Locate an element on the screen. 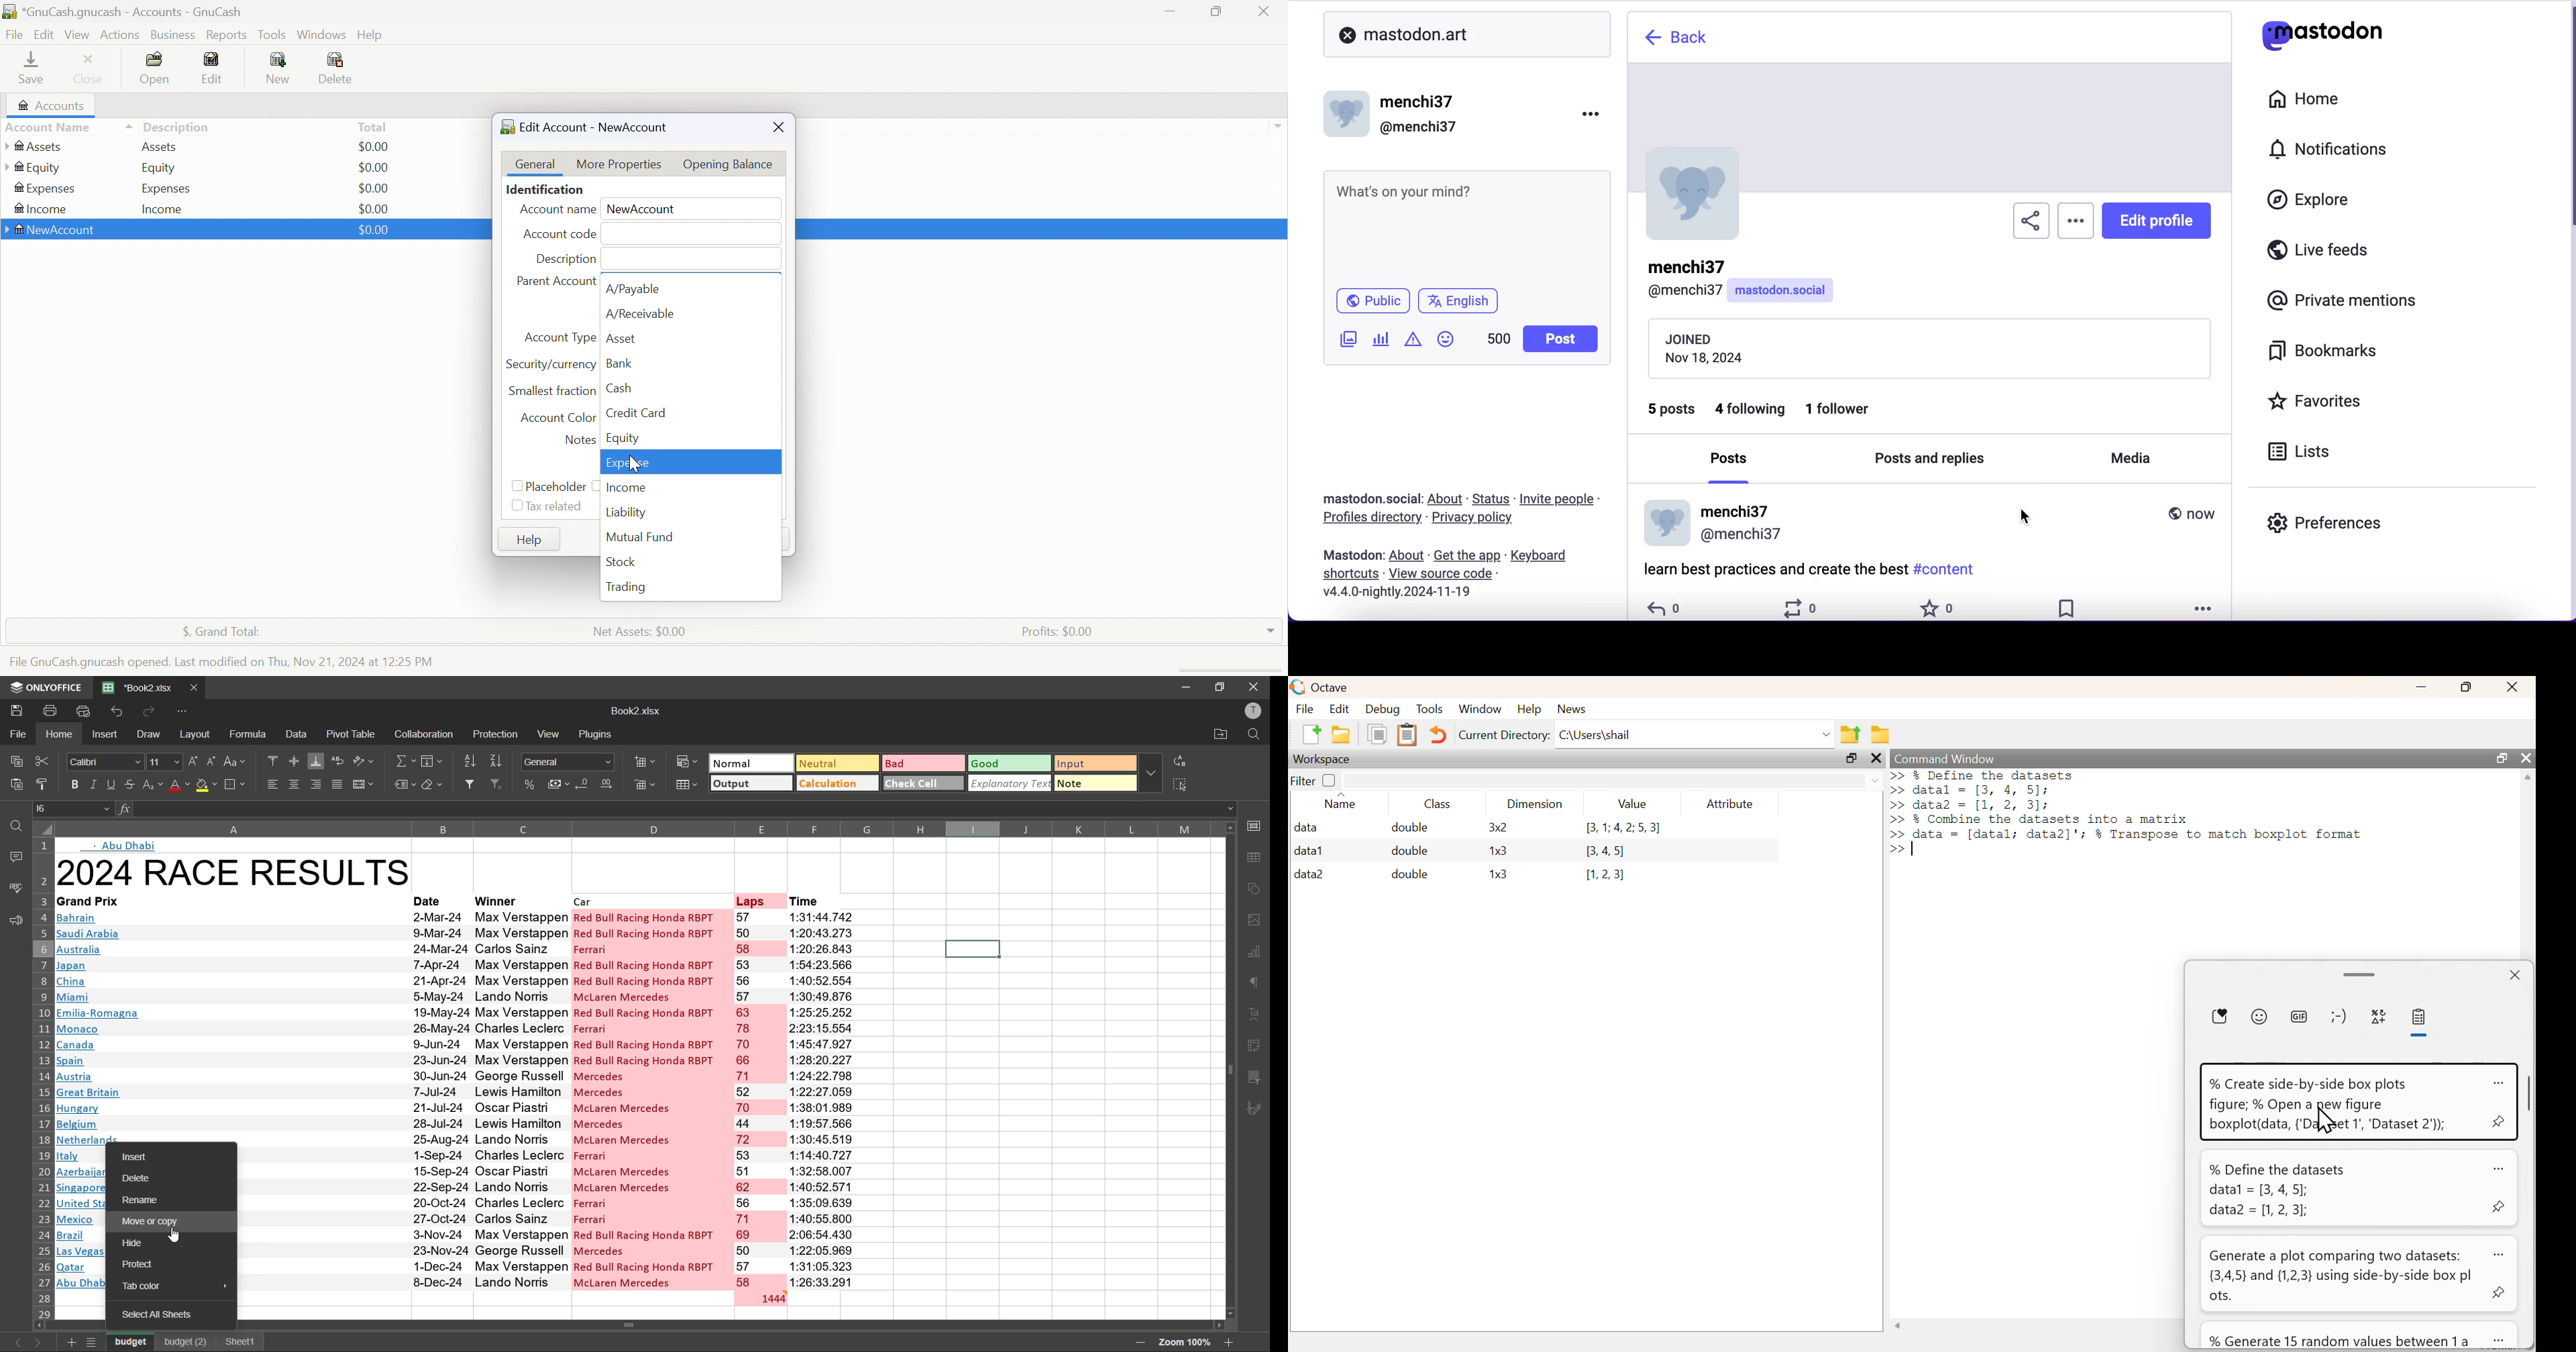 The image size is (2576, 1372). add warnings is located at coordinates (1413, 343).